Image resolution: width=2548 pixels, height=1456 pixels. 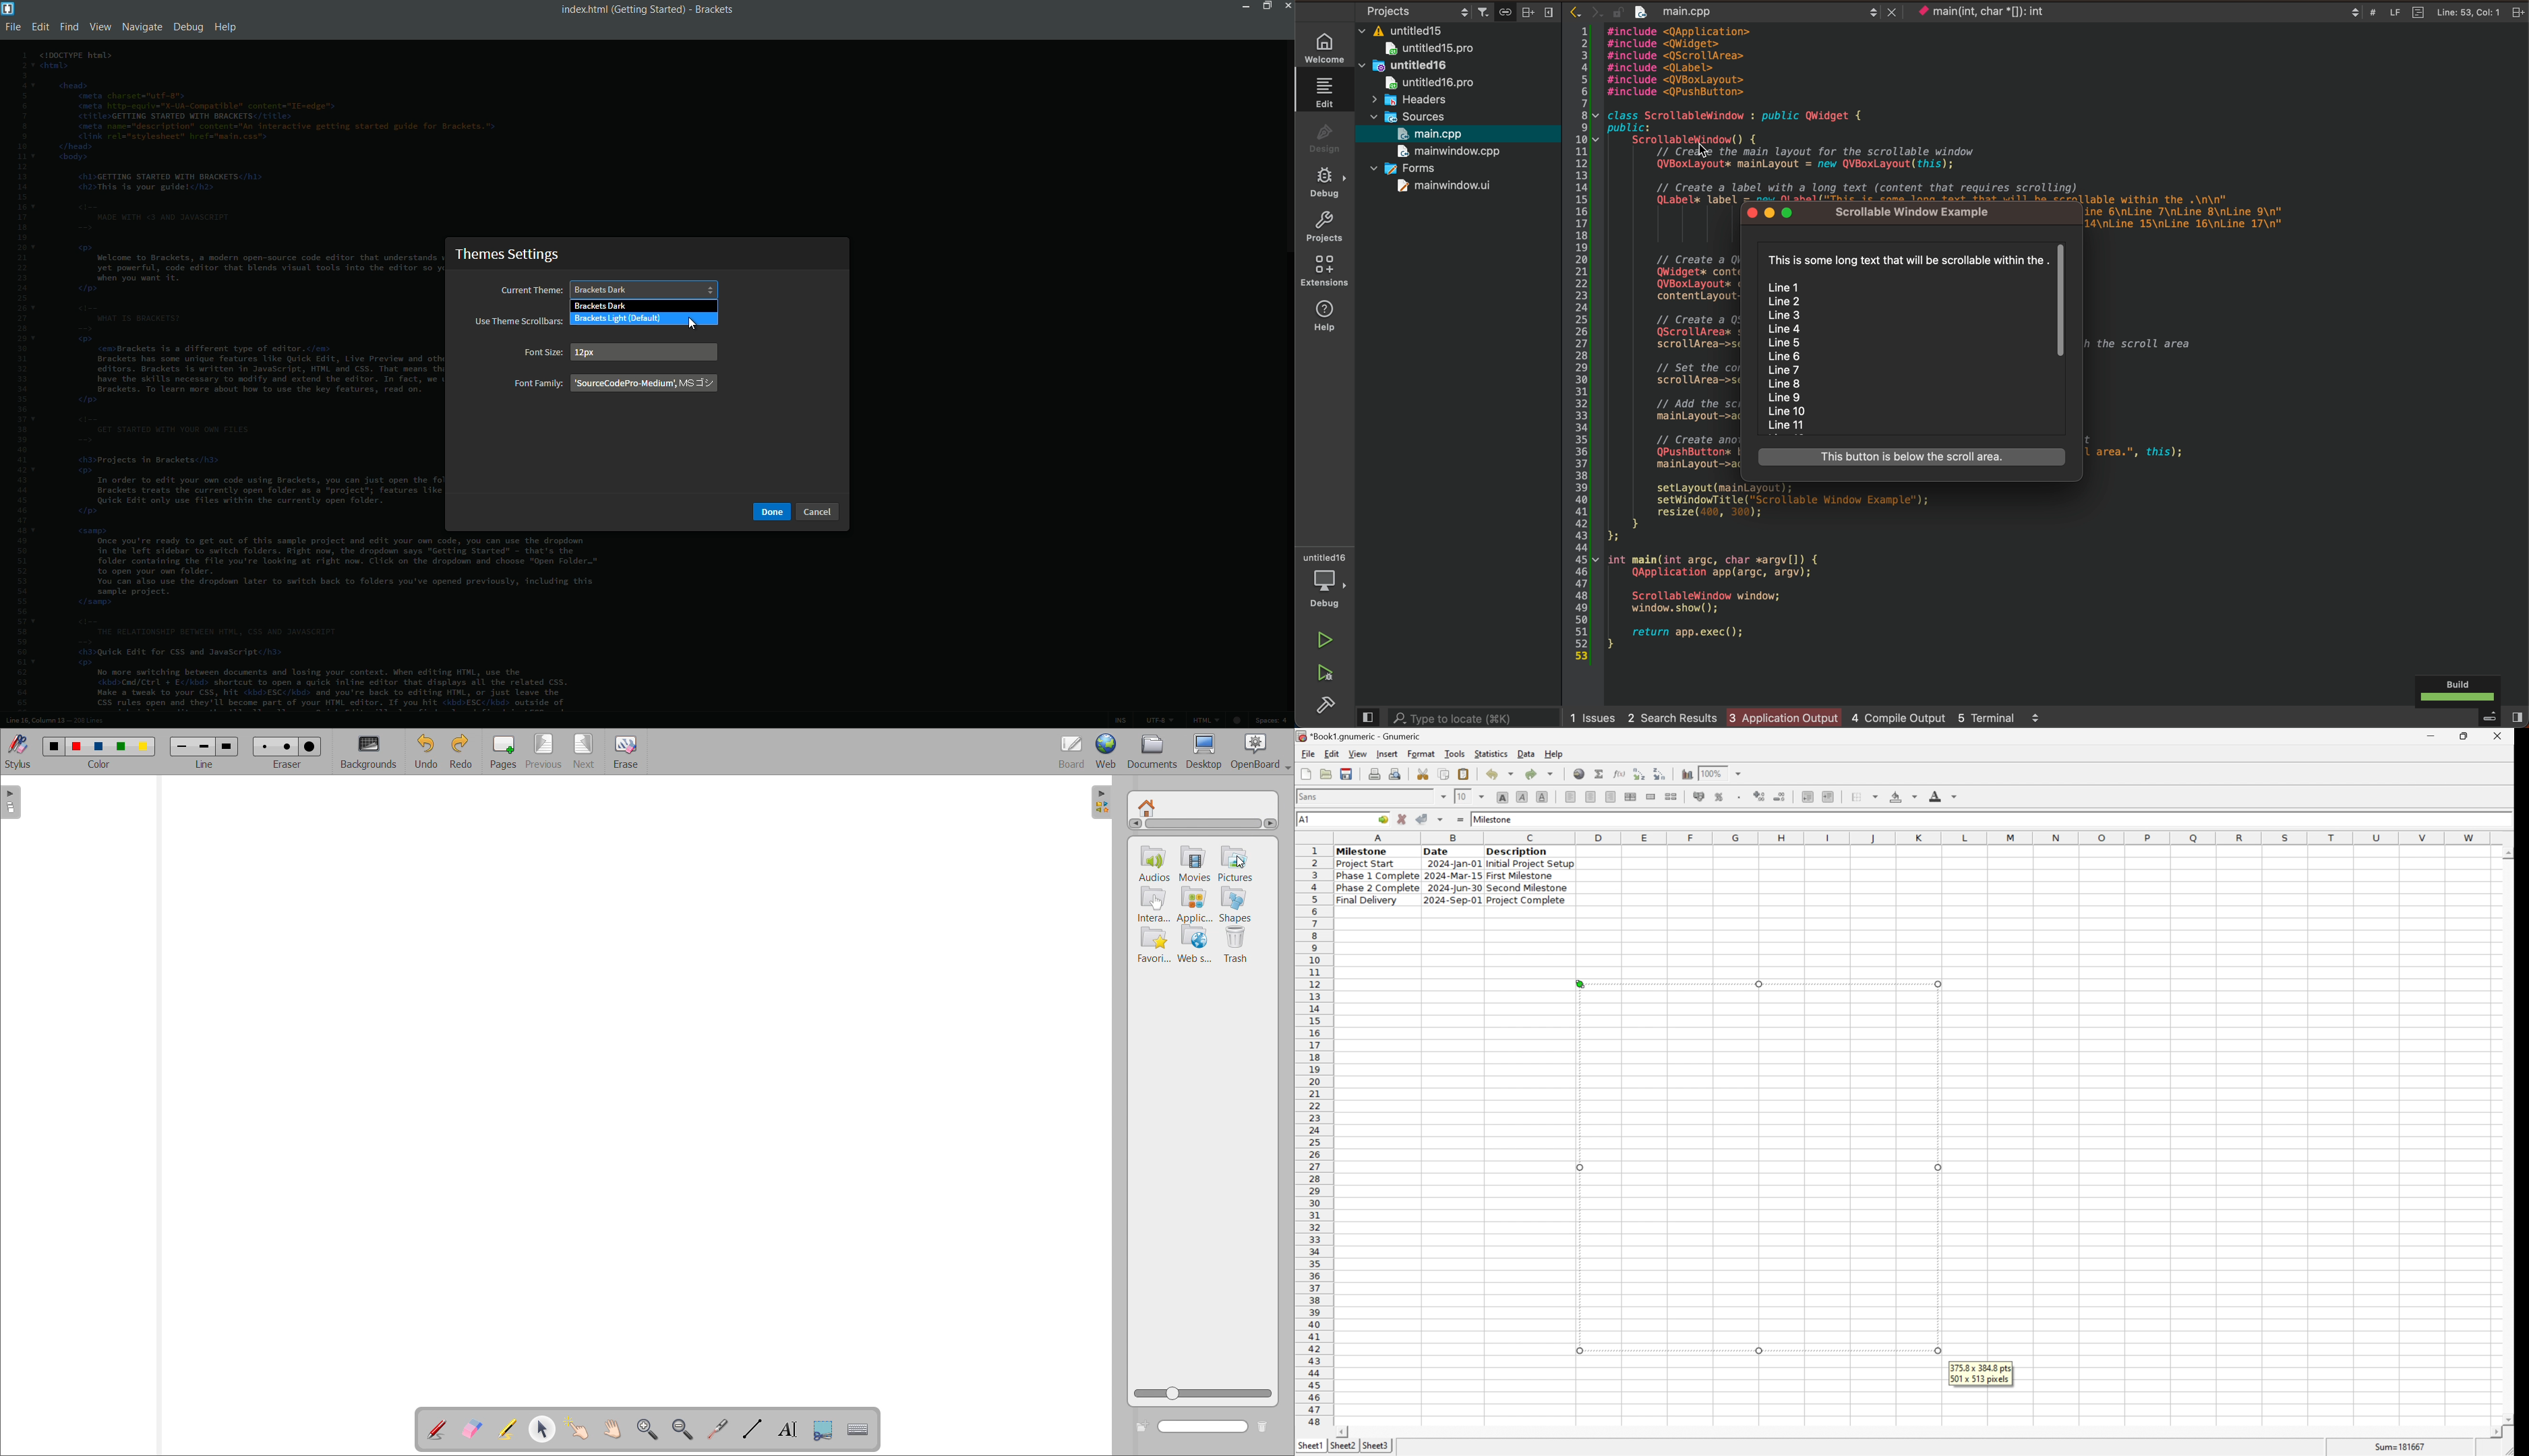 I want to click on 100%, so click(x=1713, y=772).